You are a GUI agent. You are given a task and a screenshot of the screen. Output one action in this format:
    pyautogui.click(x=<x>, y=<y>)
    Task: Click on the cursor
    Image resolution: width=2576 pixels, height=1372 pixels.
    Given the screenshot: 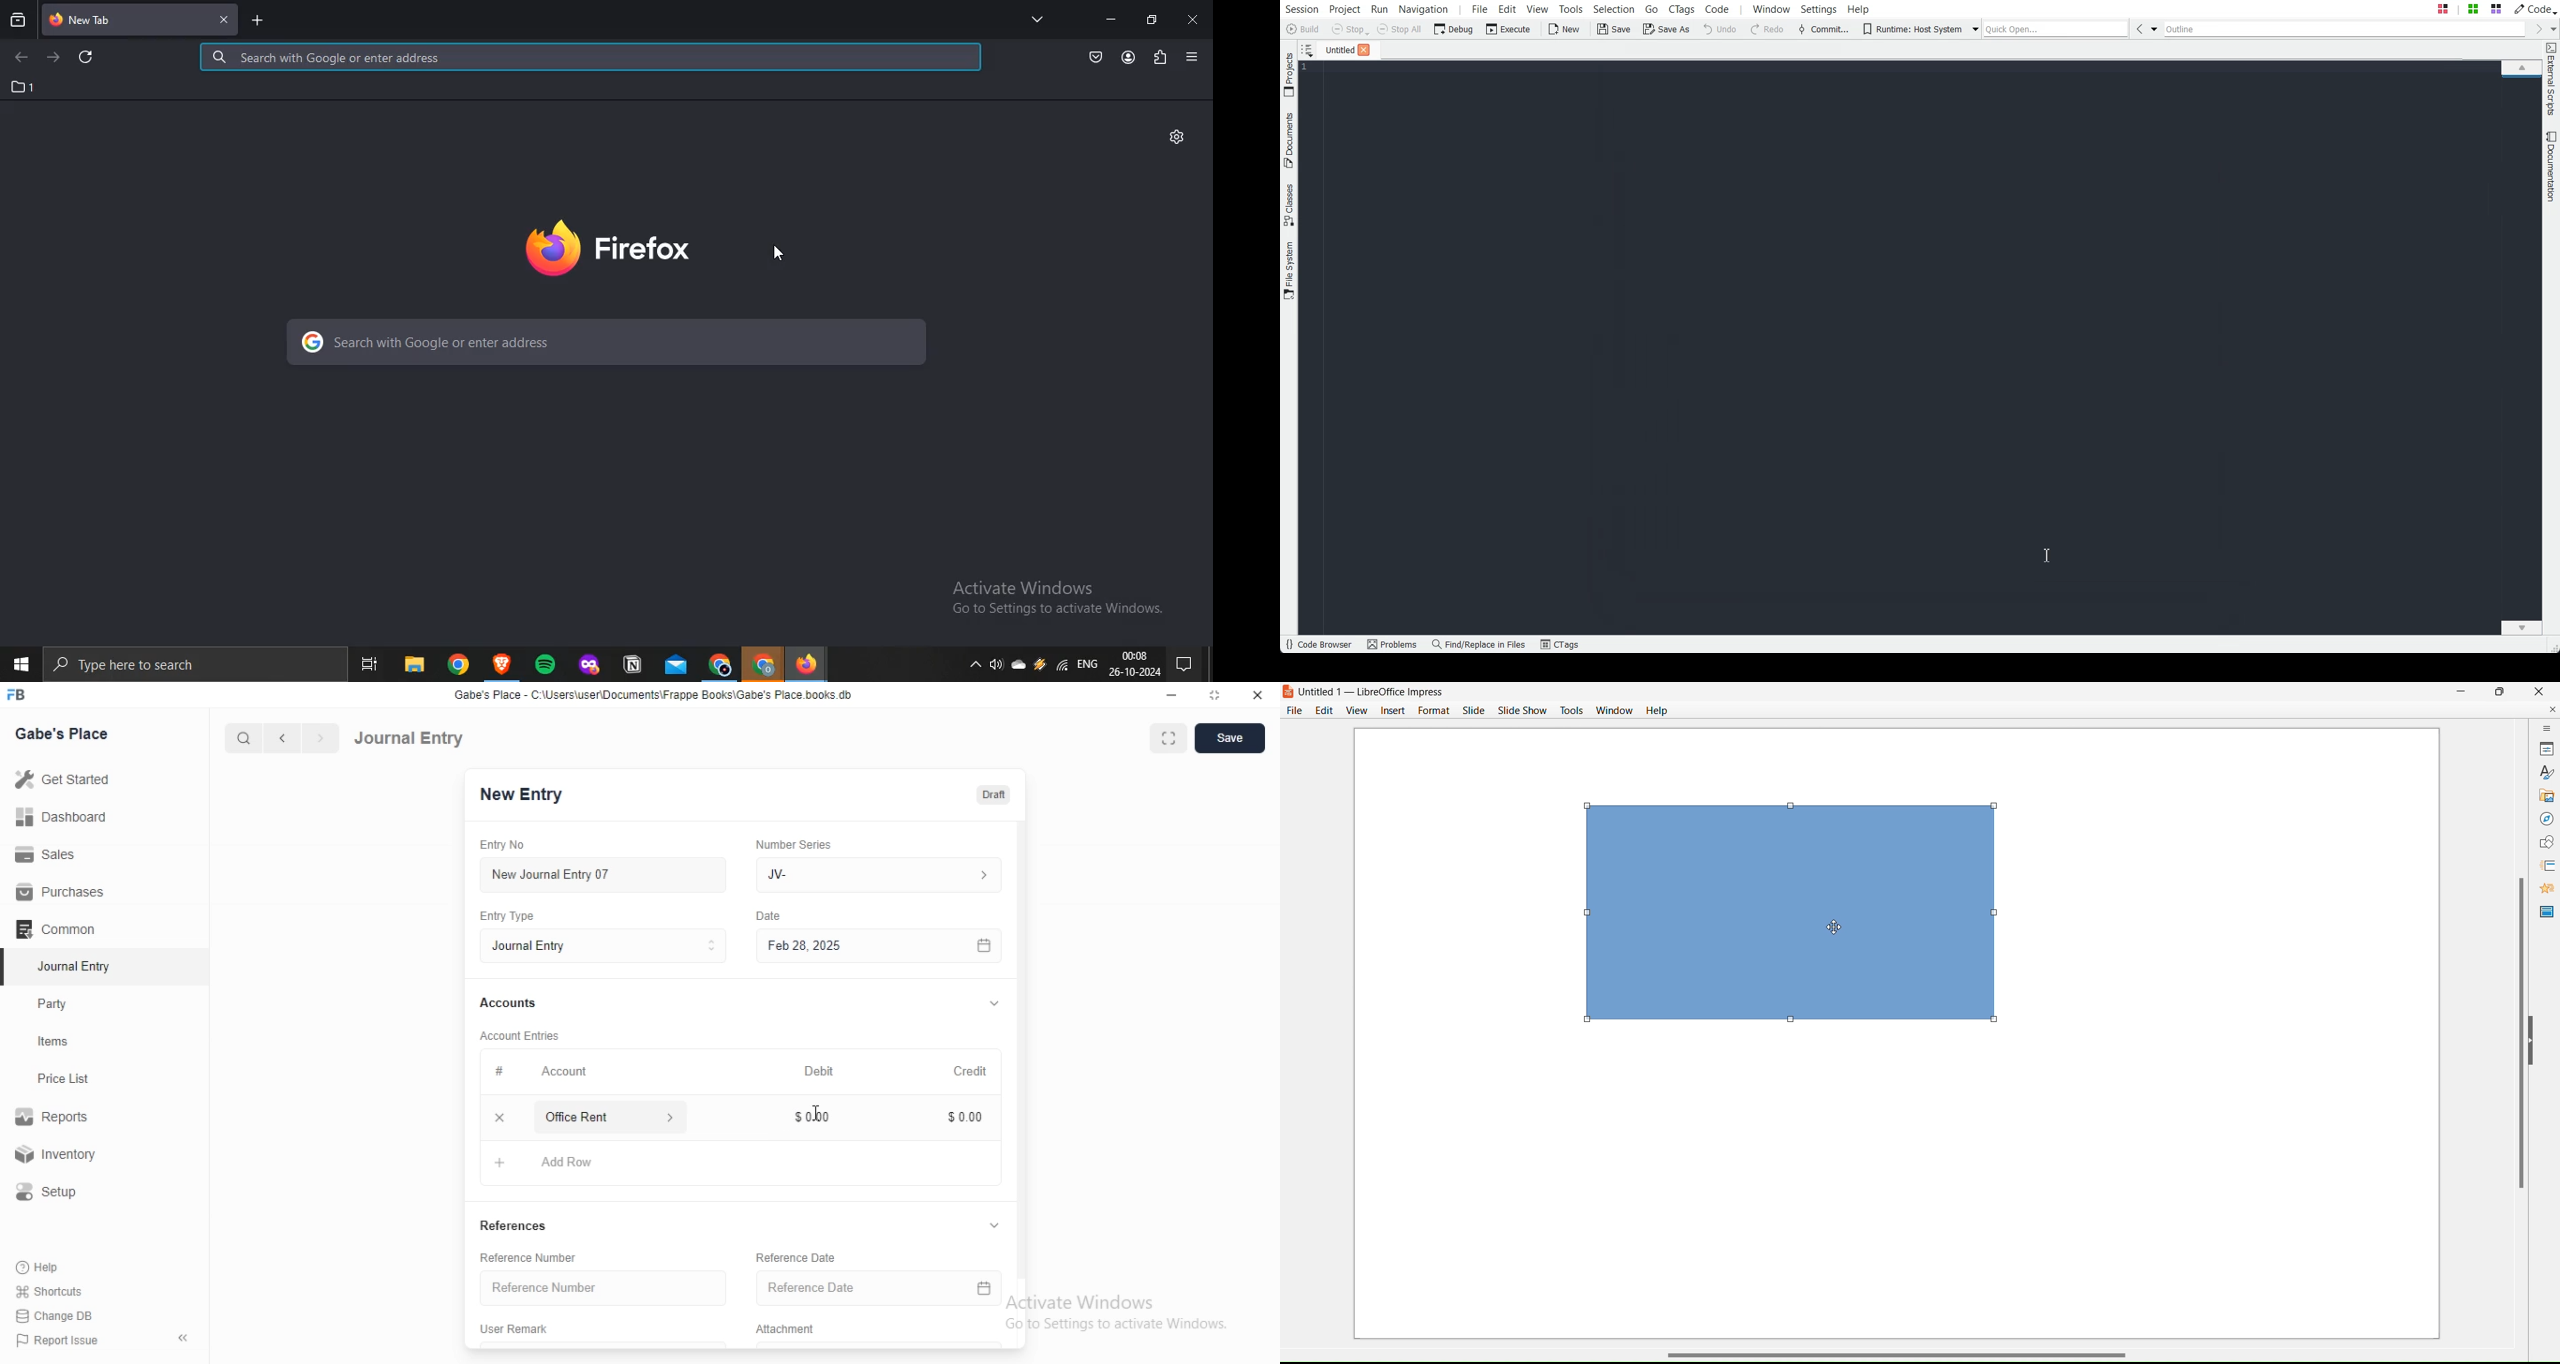 What is the action you would take?
    pyautogui.click(x=816, y=1111)
    